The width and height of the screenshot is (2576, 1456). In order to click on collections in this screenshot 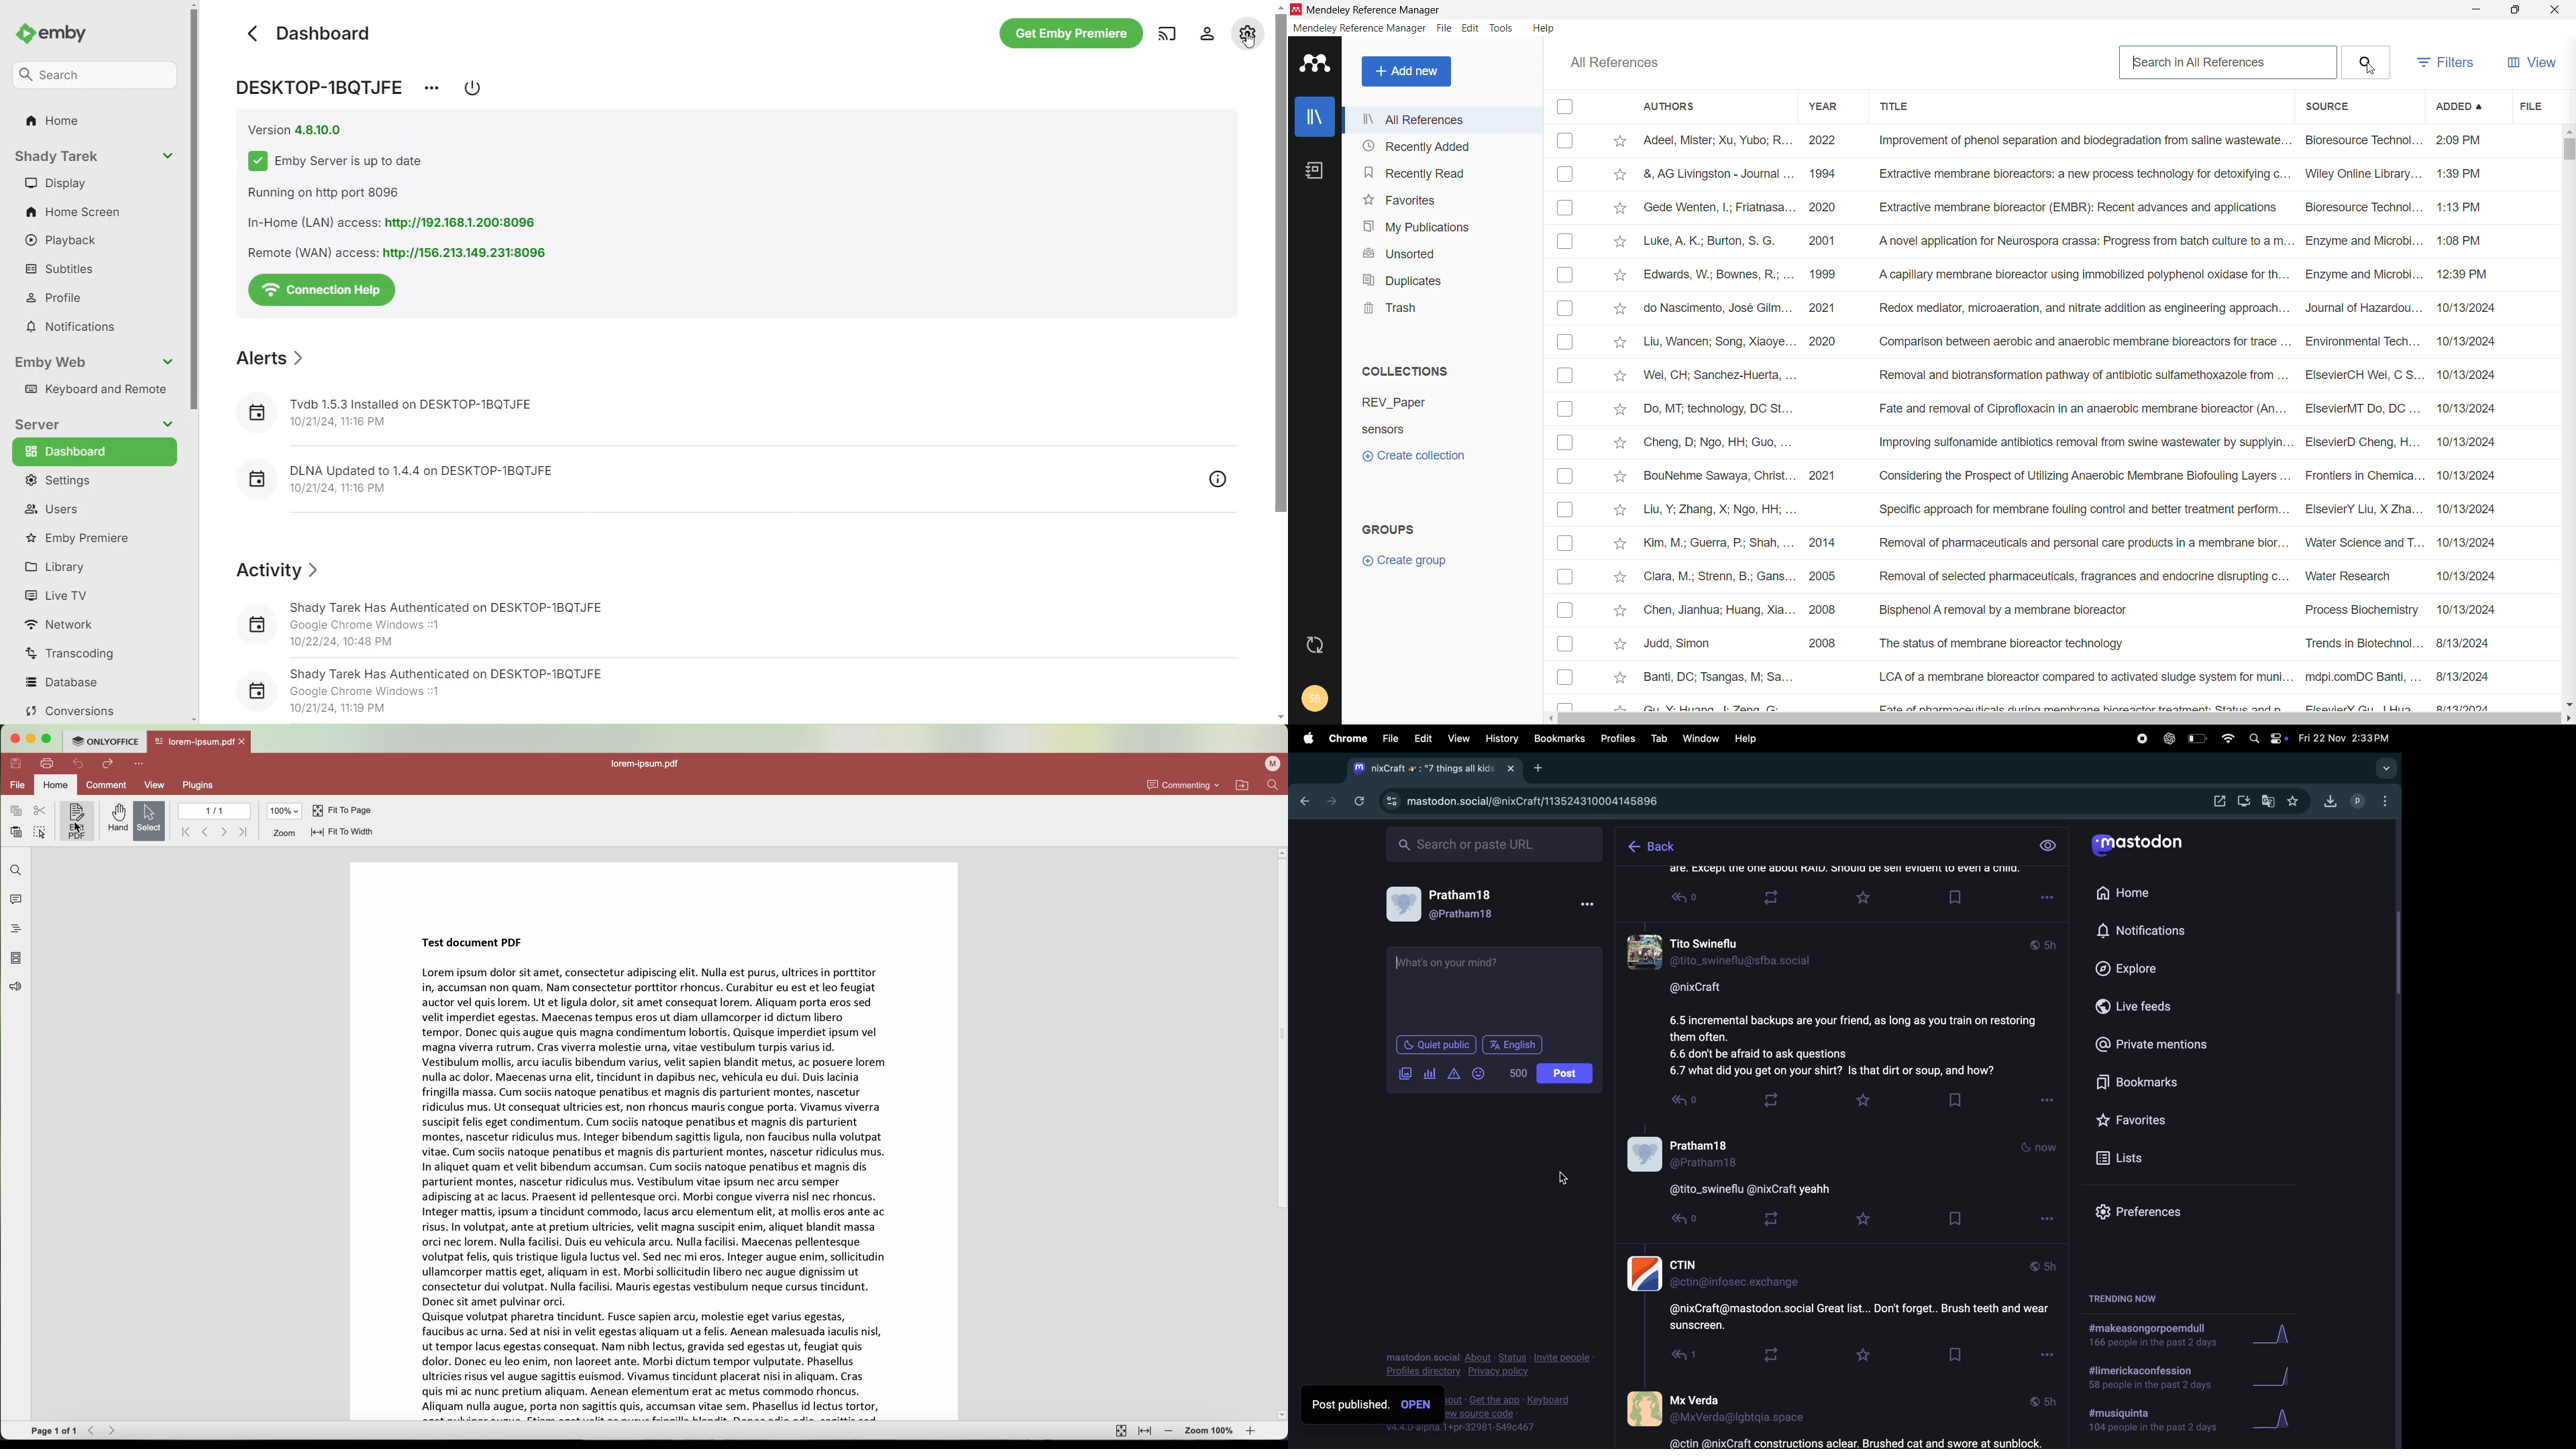, I will do `click(1405, 370)`.